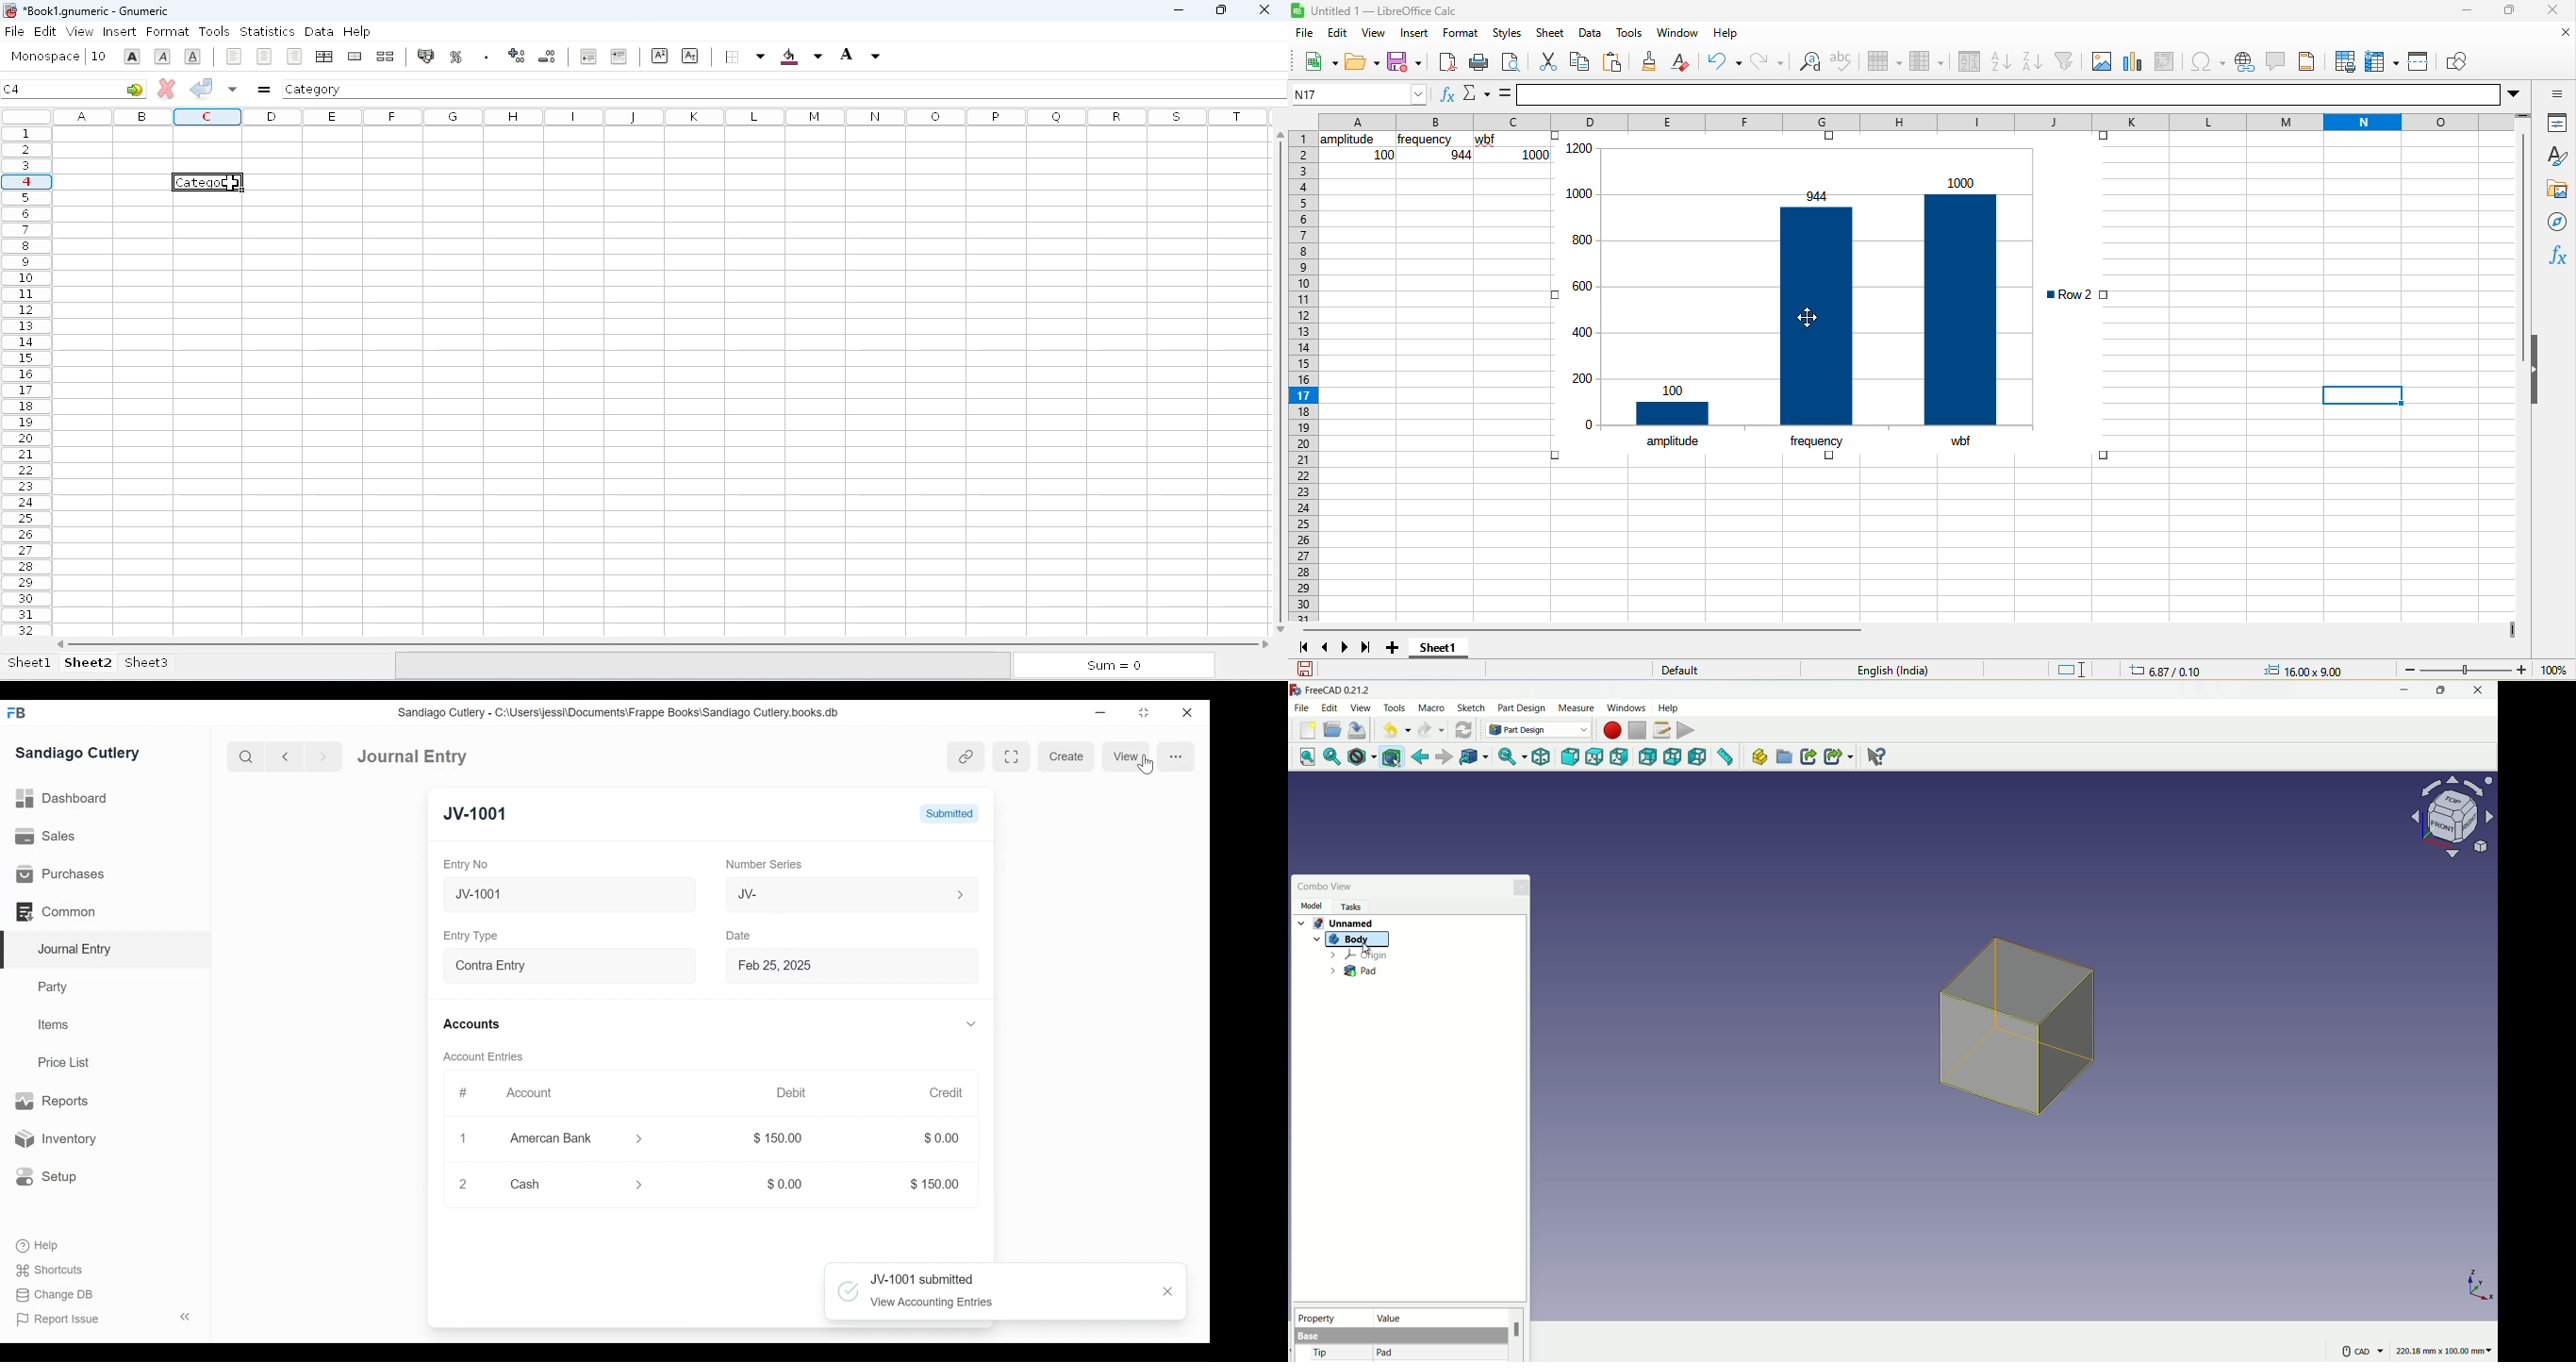  I want to click on align right, so click(294, 56).